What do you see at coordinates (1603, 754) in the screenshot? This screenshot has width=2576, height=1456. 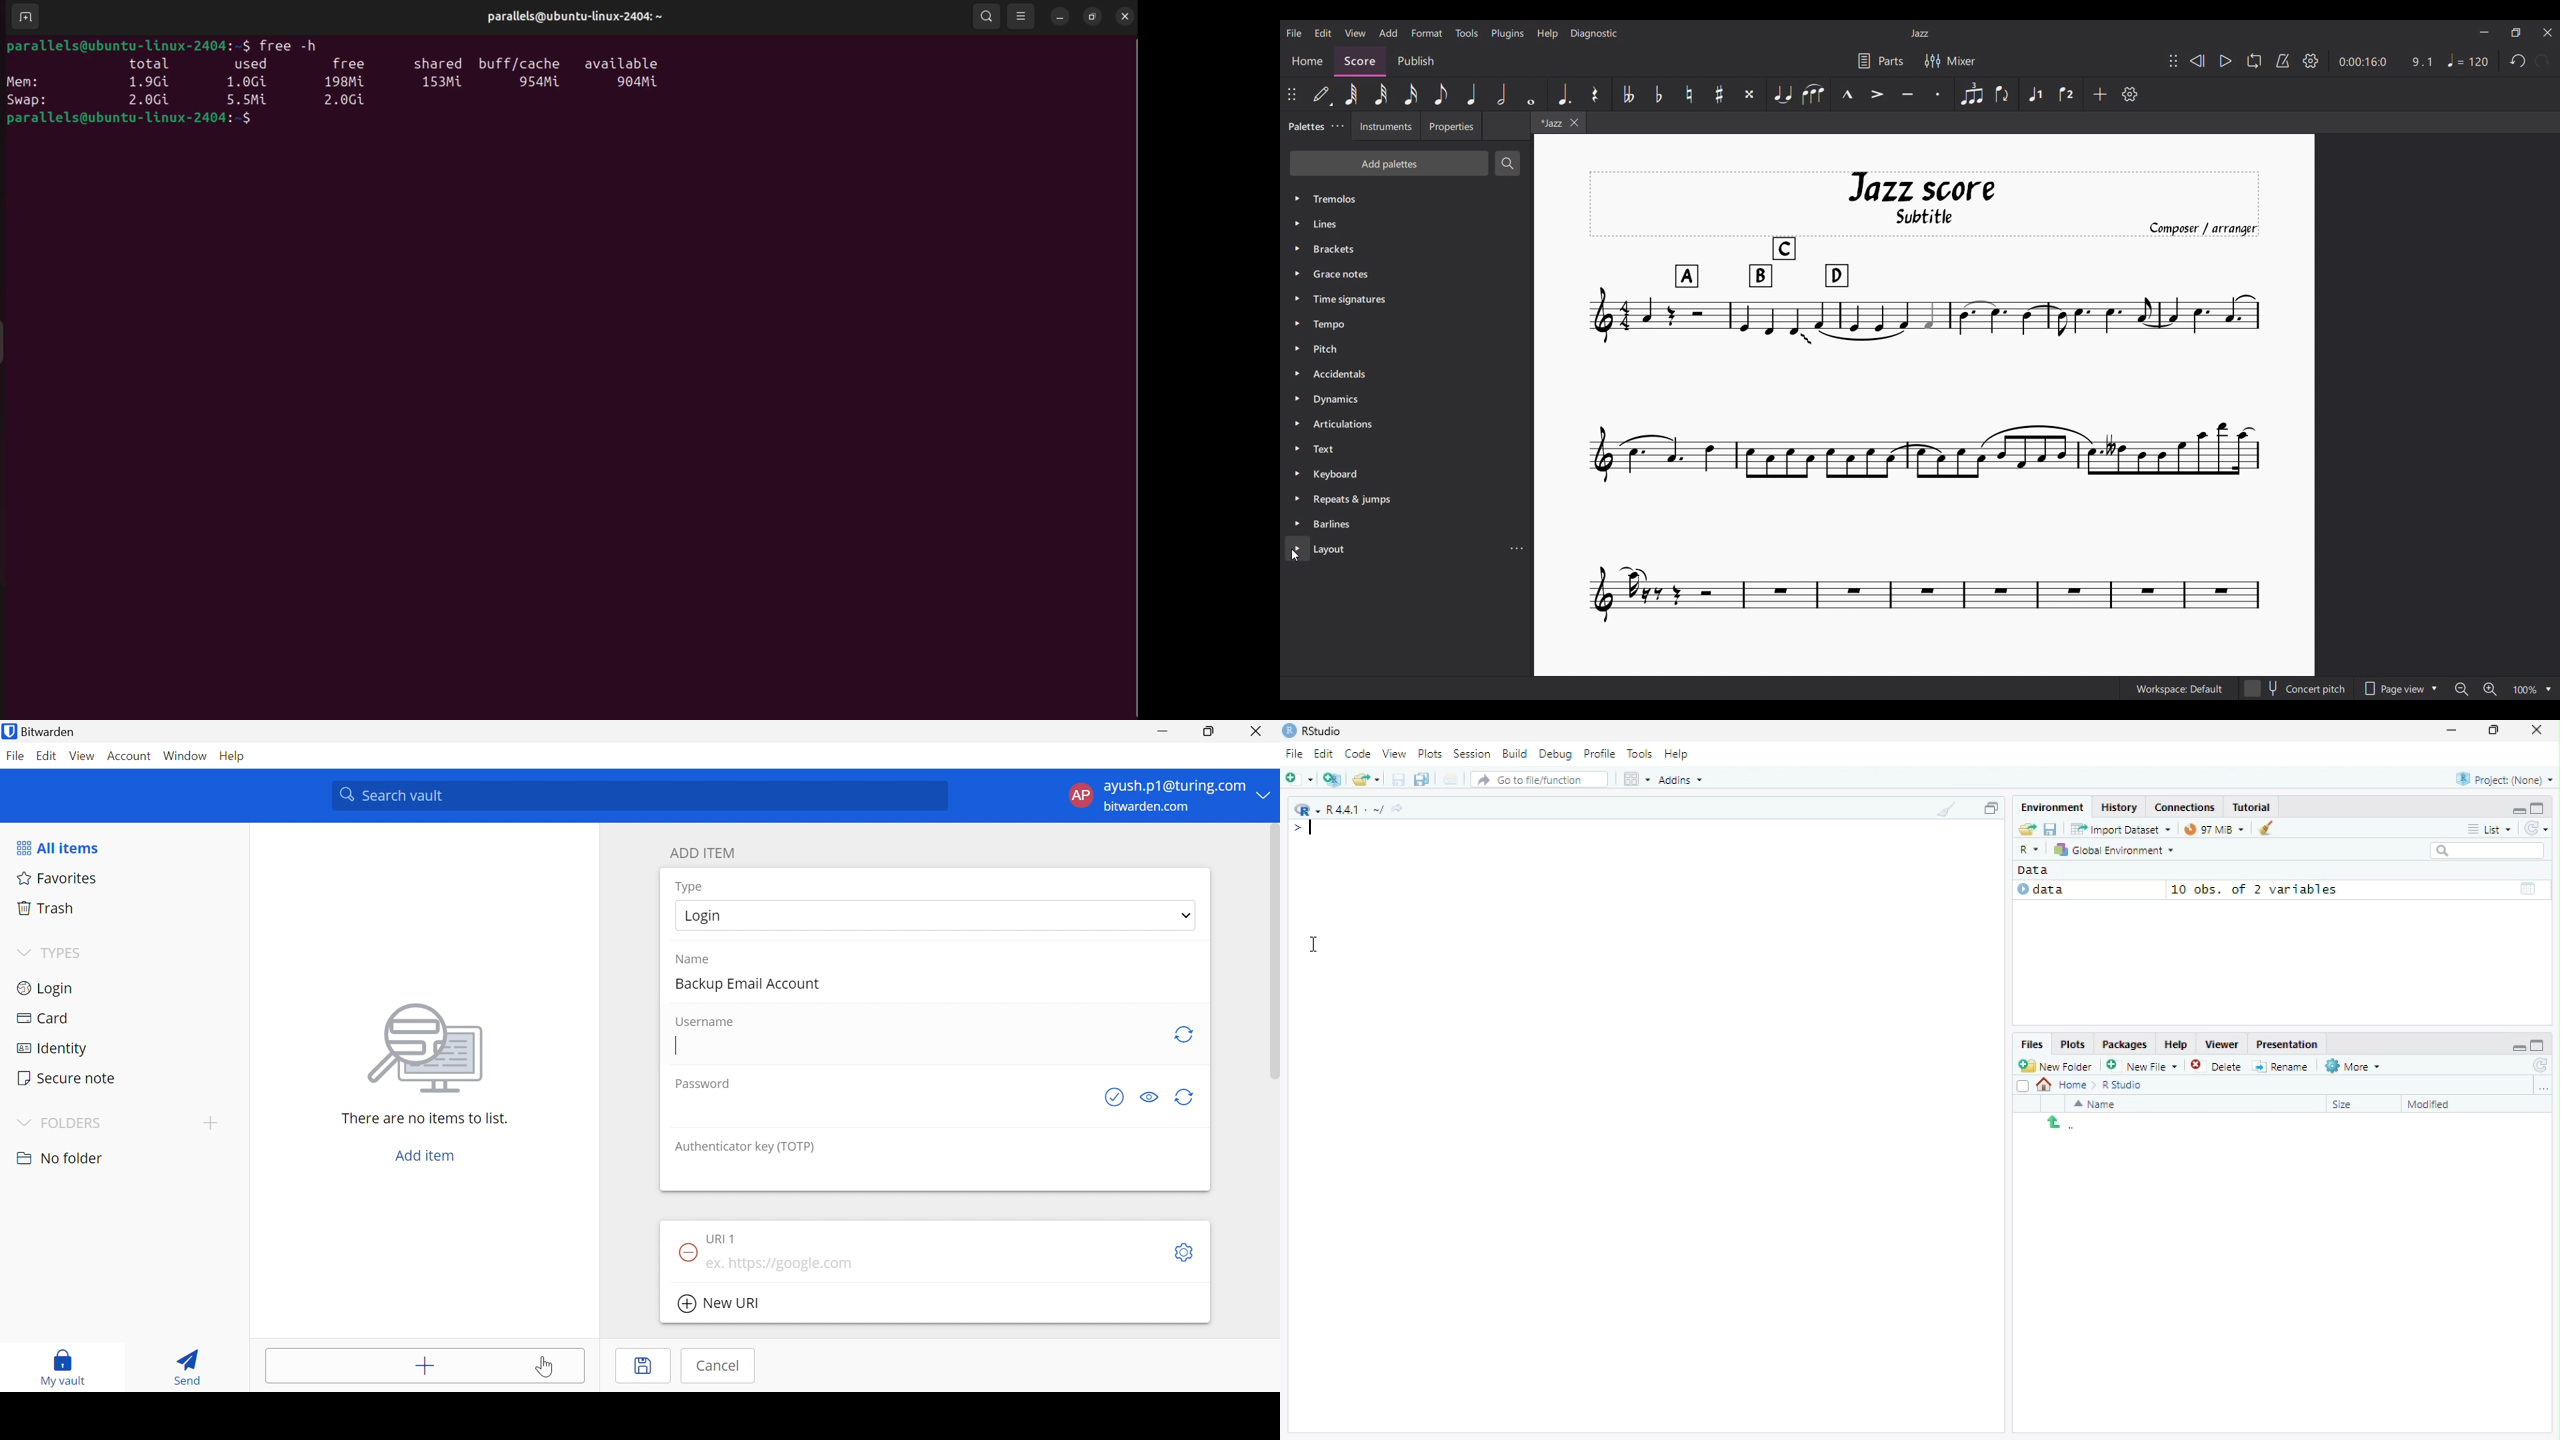 I see `Profile` at bounding box center [1603, 754].